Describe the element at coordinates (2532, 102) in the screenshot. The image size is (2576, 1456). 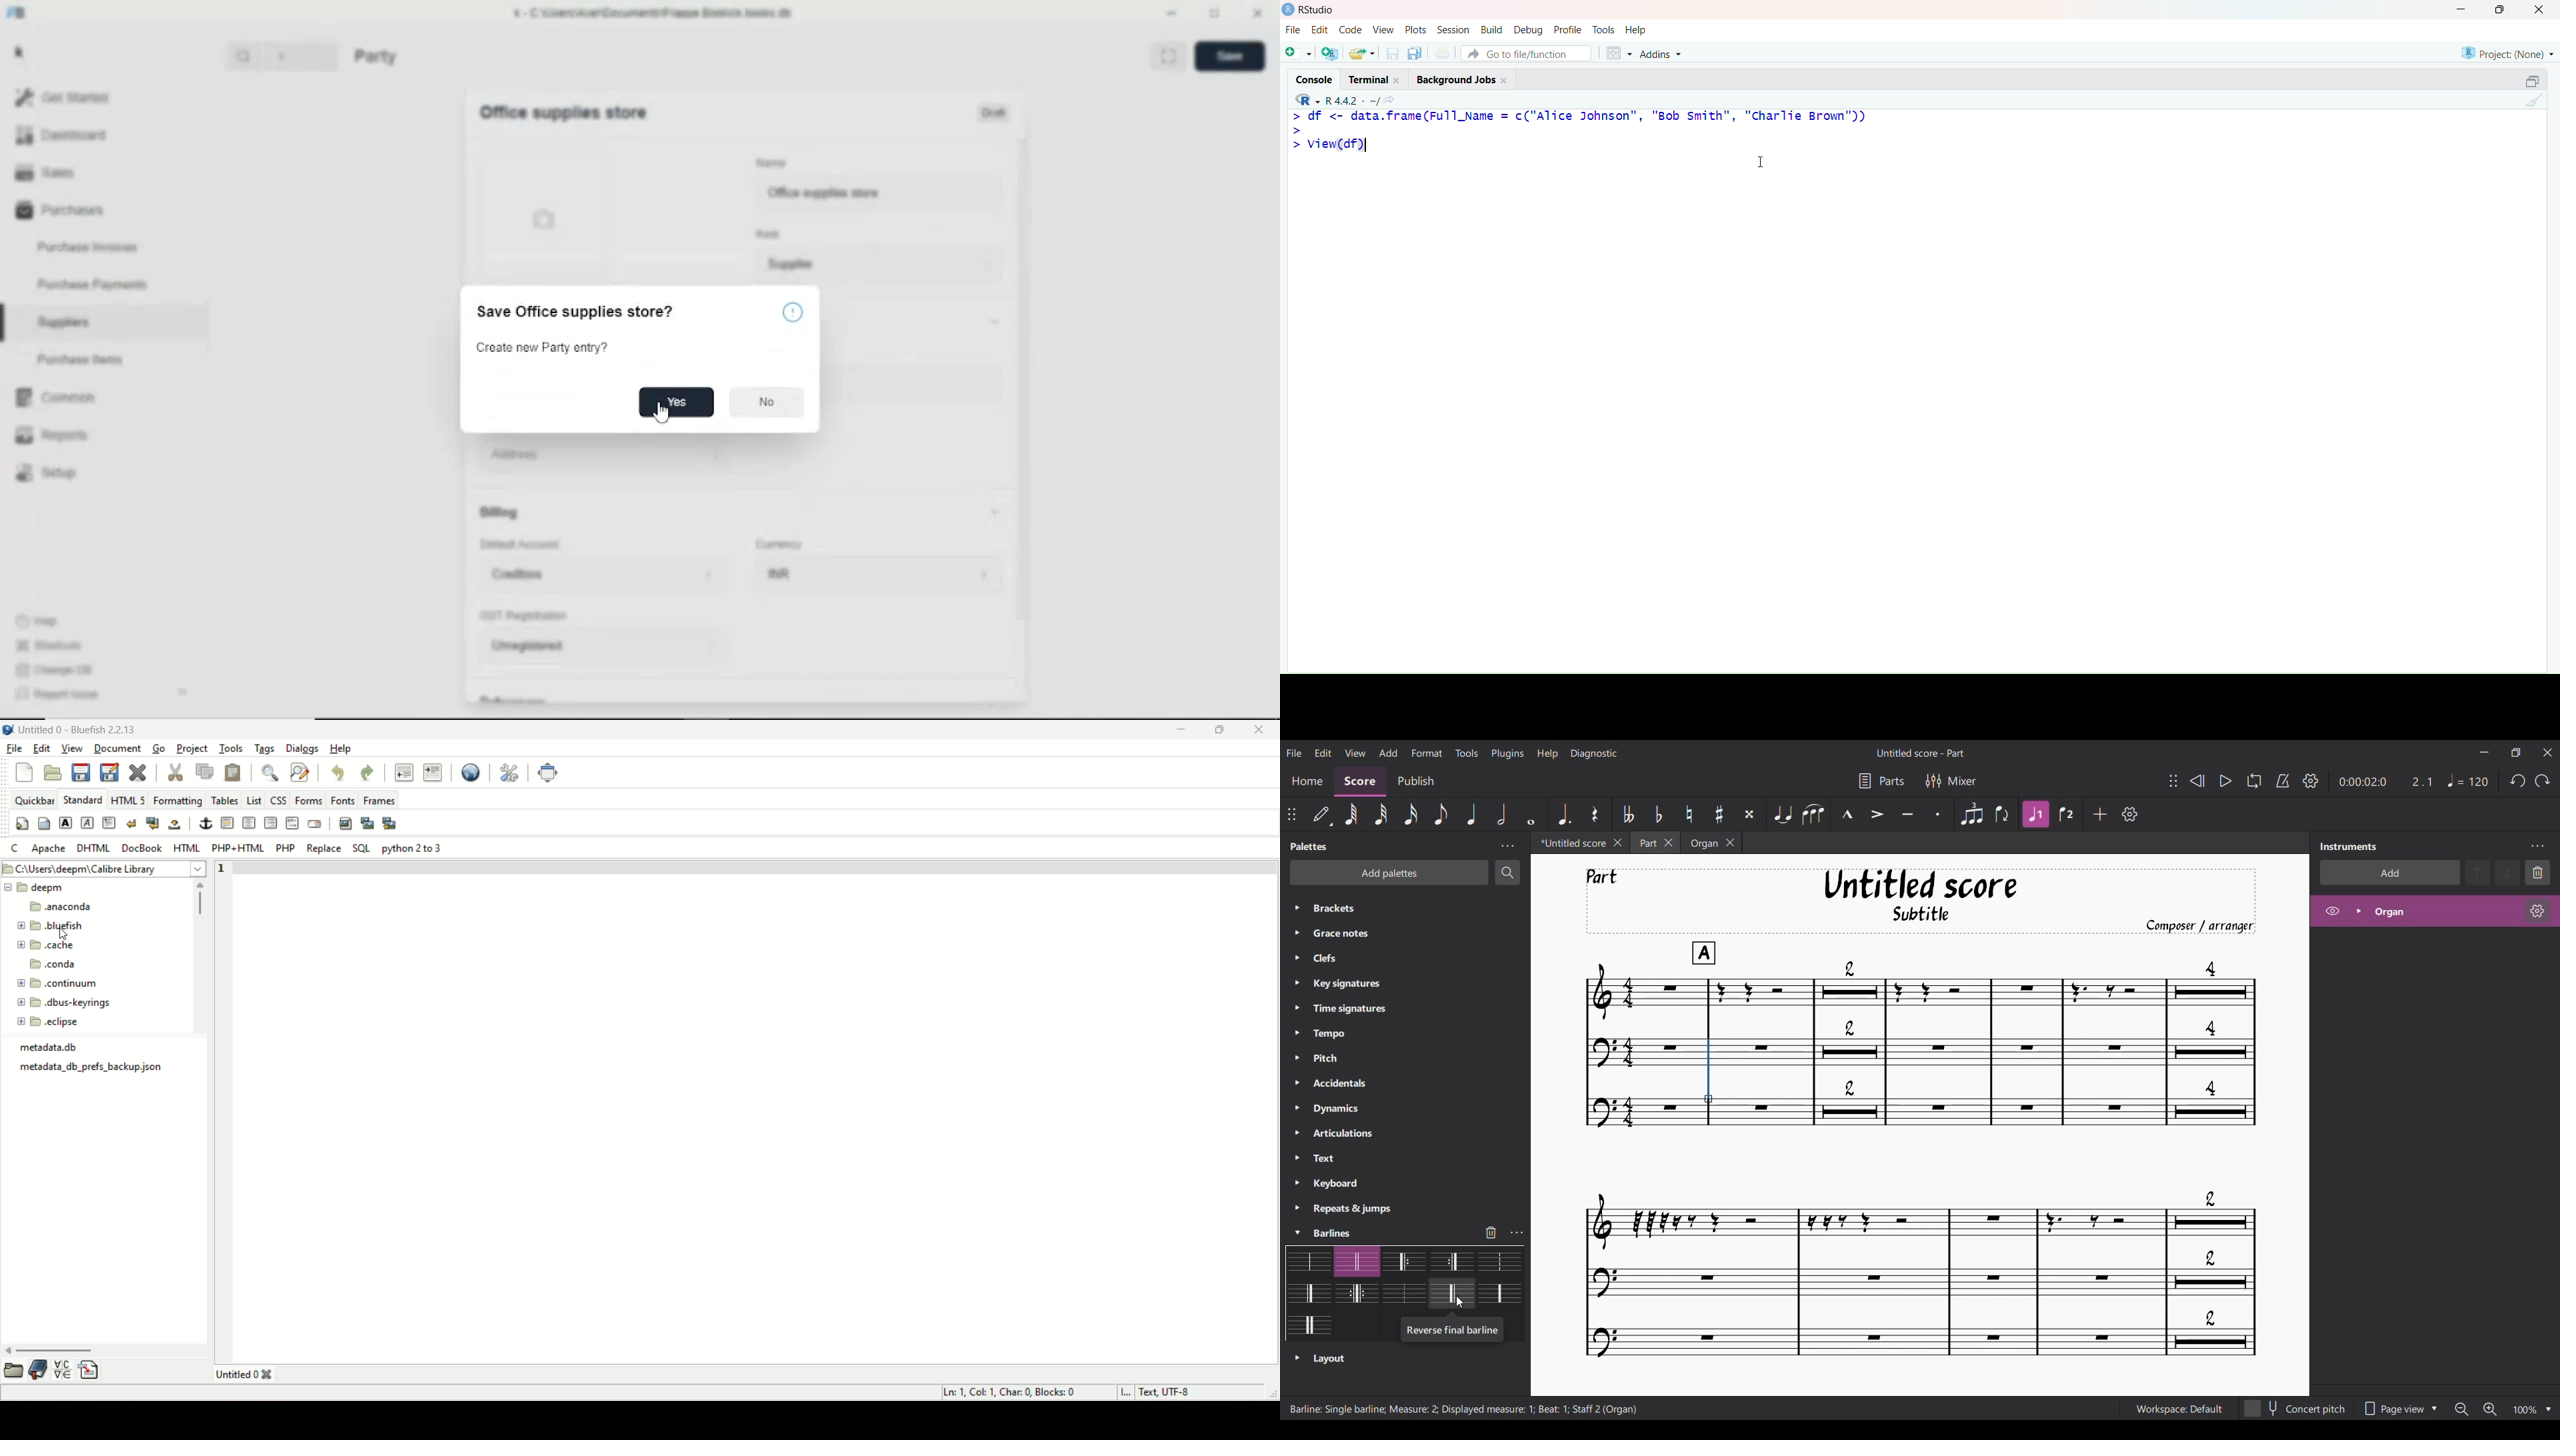
I see `Clear console (Ctrl + L)` at that location.